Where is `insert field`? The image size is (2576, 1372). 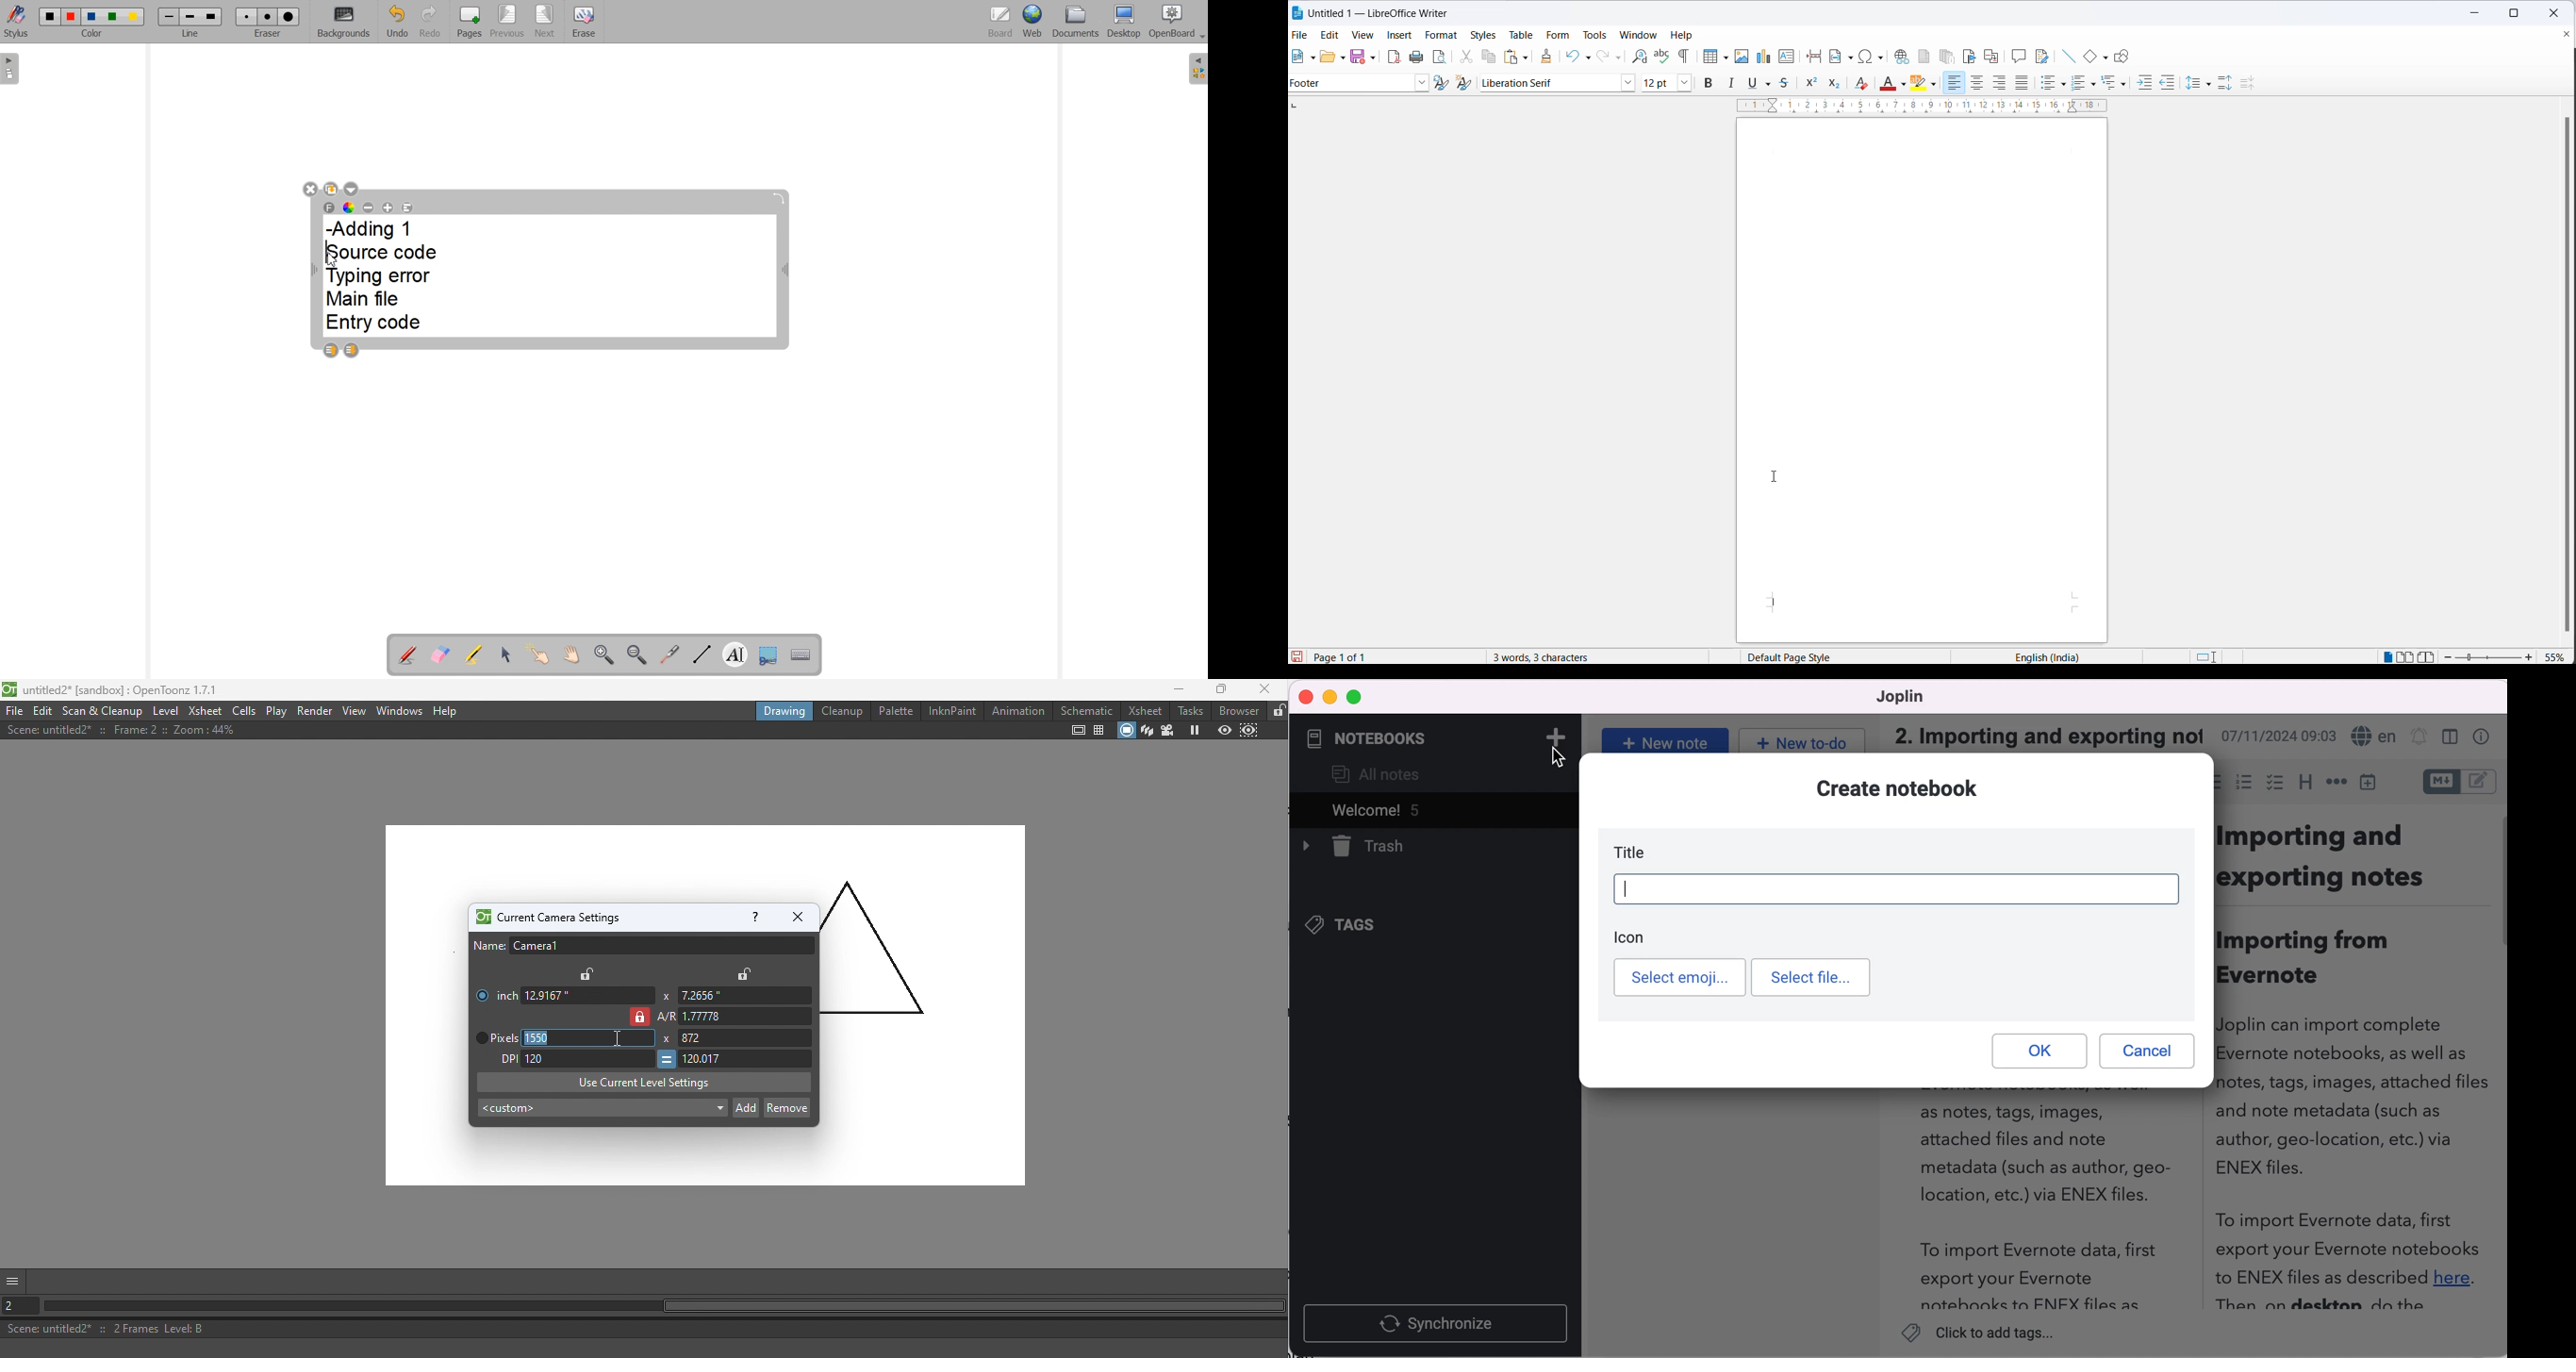 insert field is located at coordinates (1840, 57).